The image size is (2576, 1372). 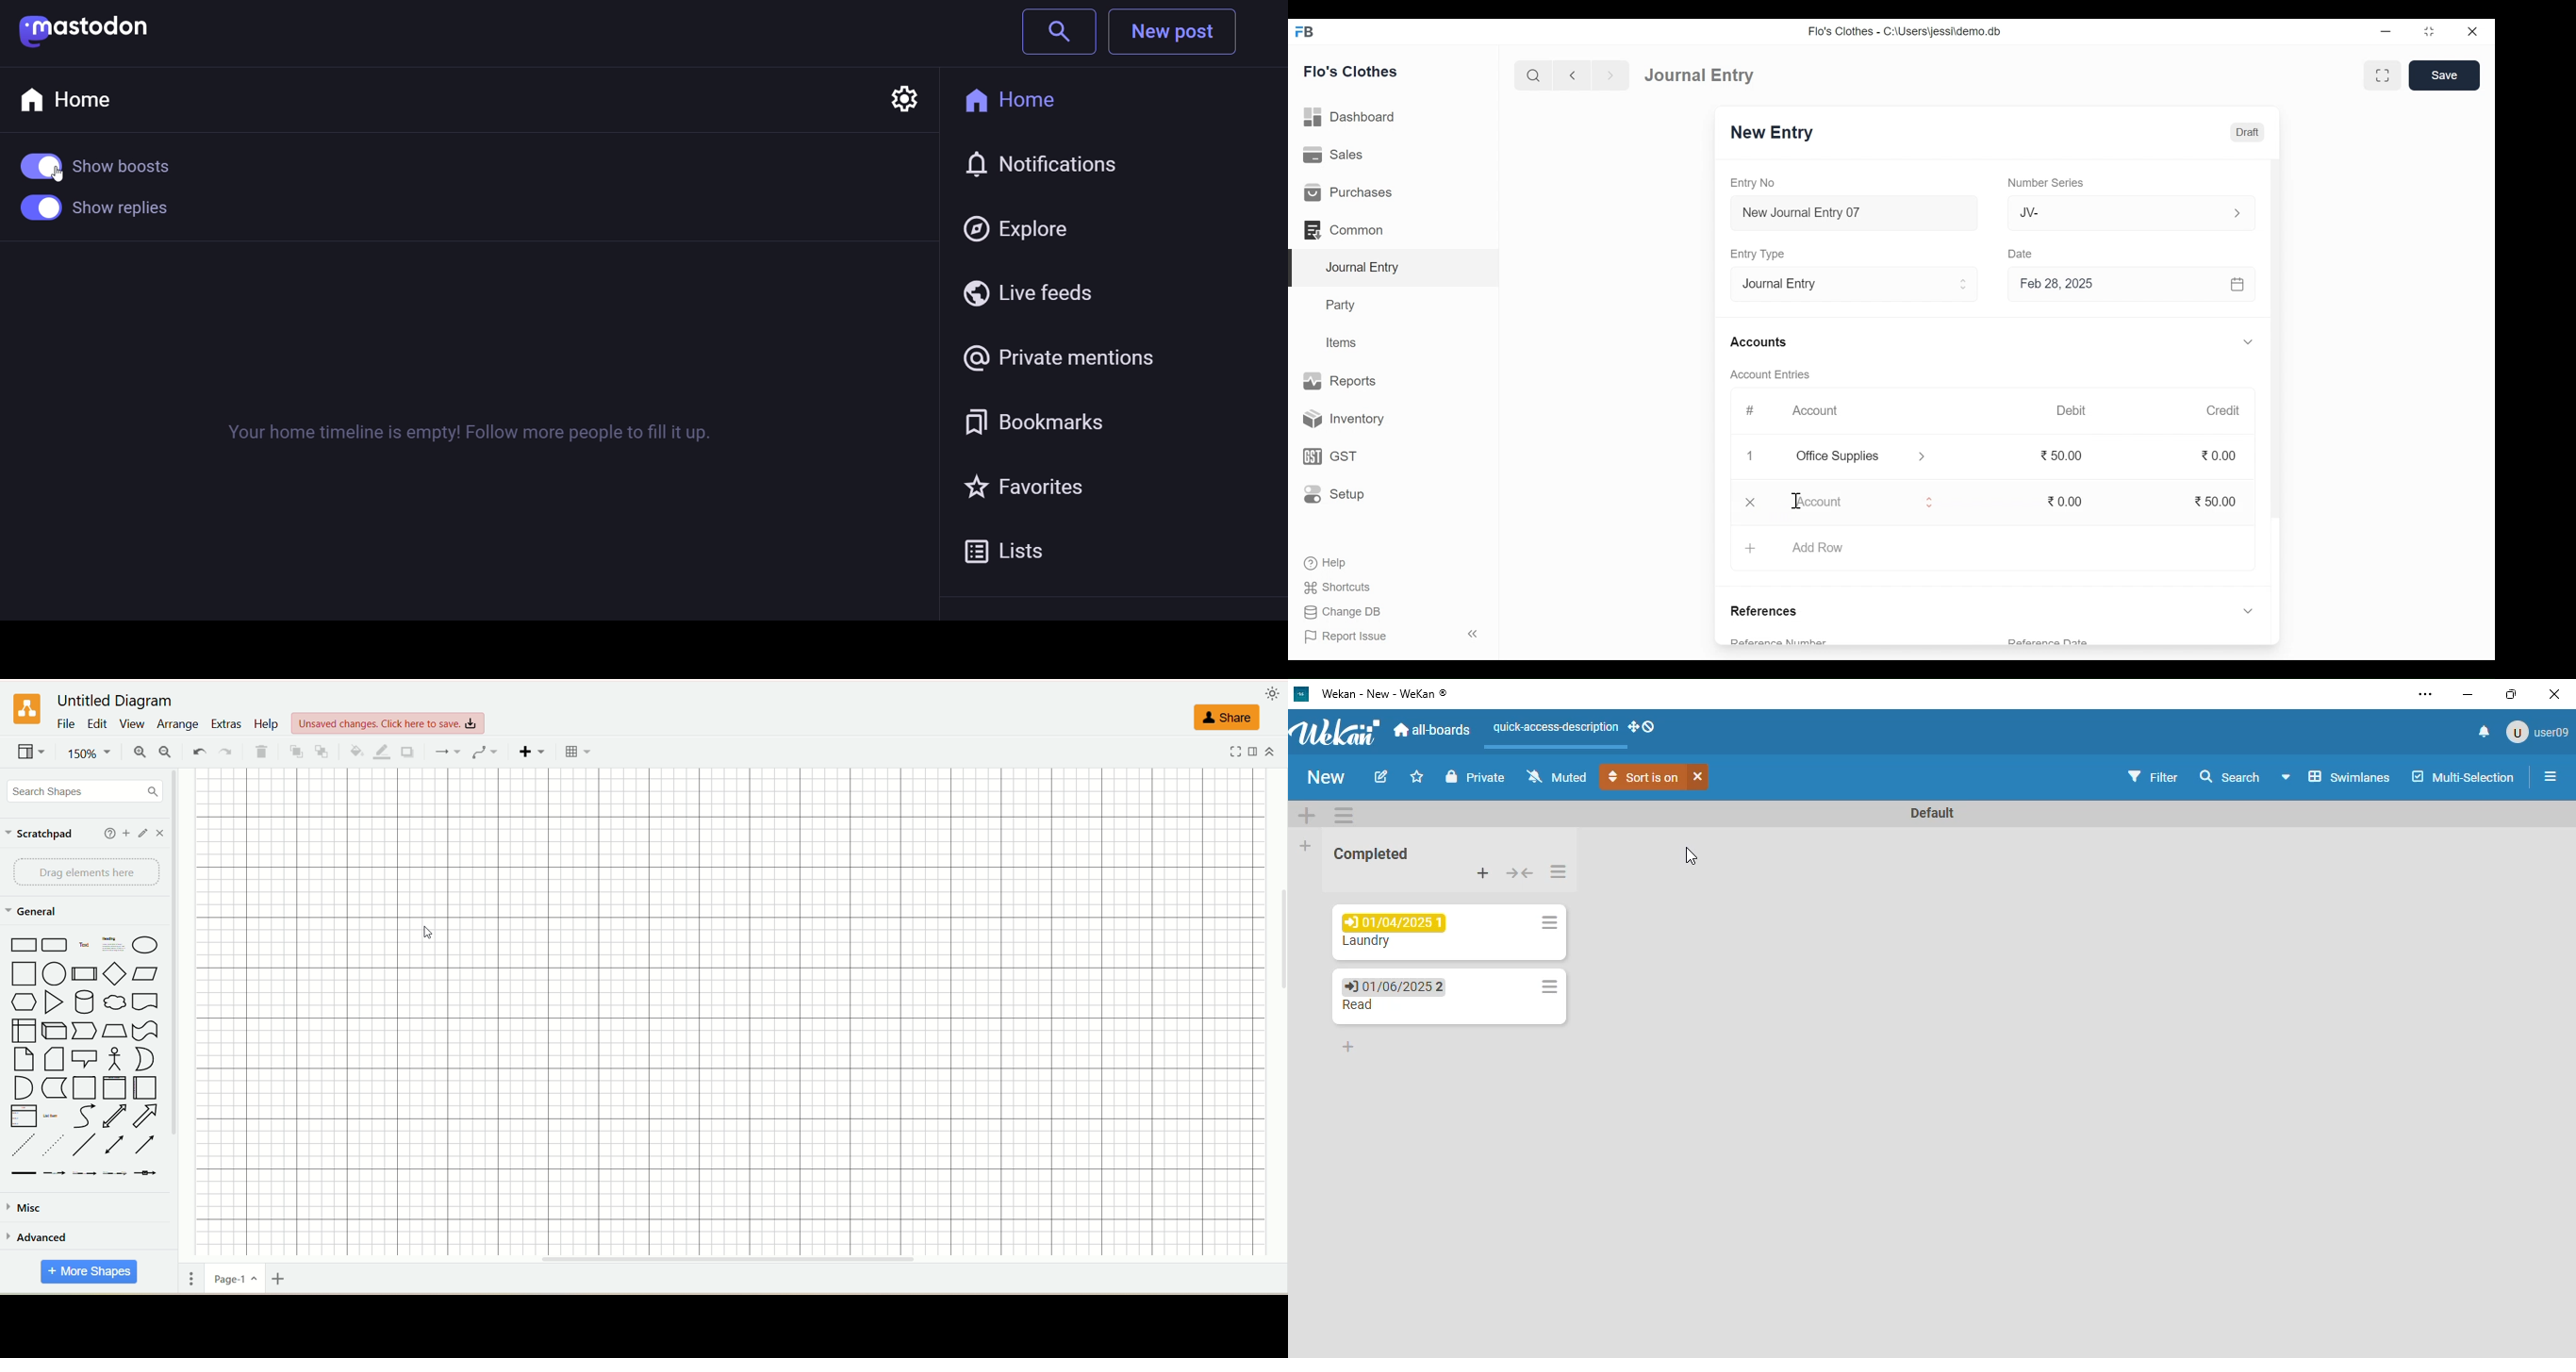 What do you see at coordinates (112, 1057) in the screenshot?
I see `actor` at bounding box center [112, 1057].